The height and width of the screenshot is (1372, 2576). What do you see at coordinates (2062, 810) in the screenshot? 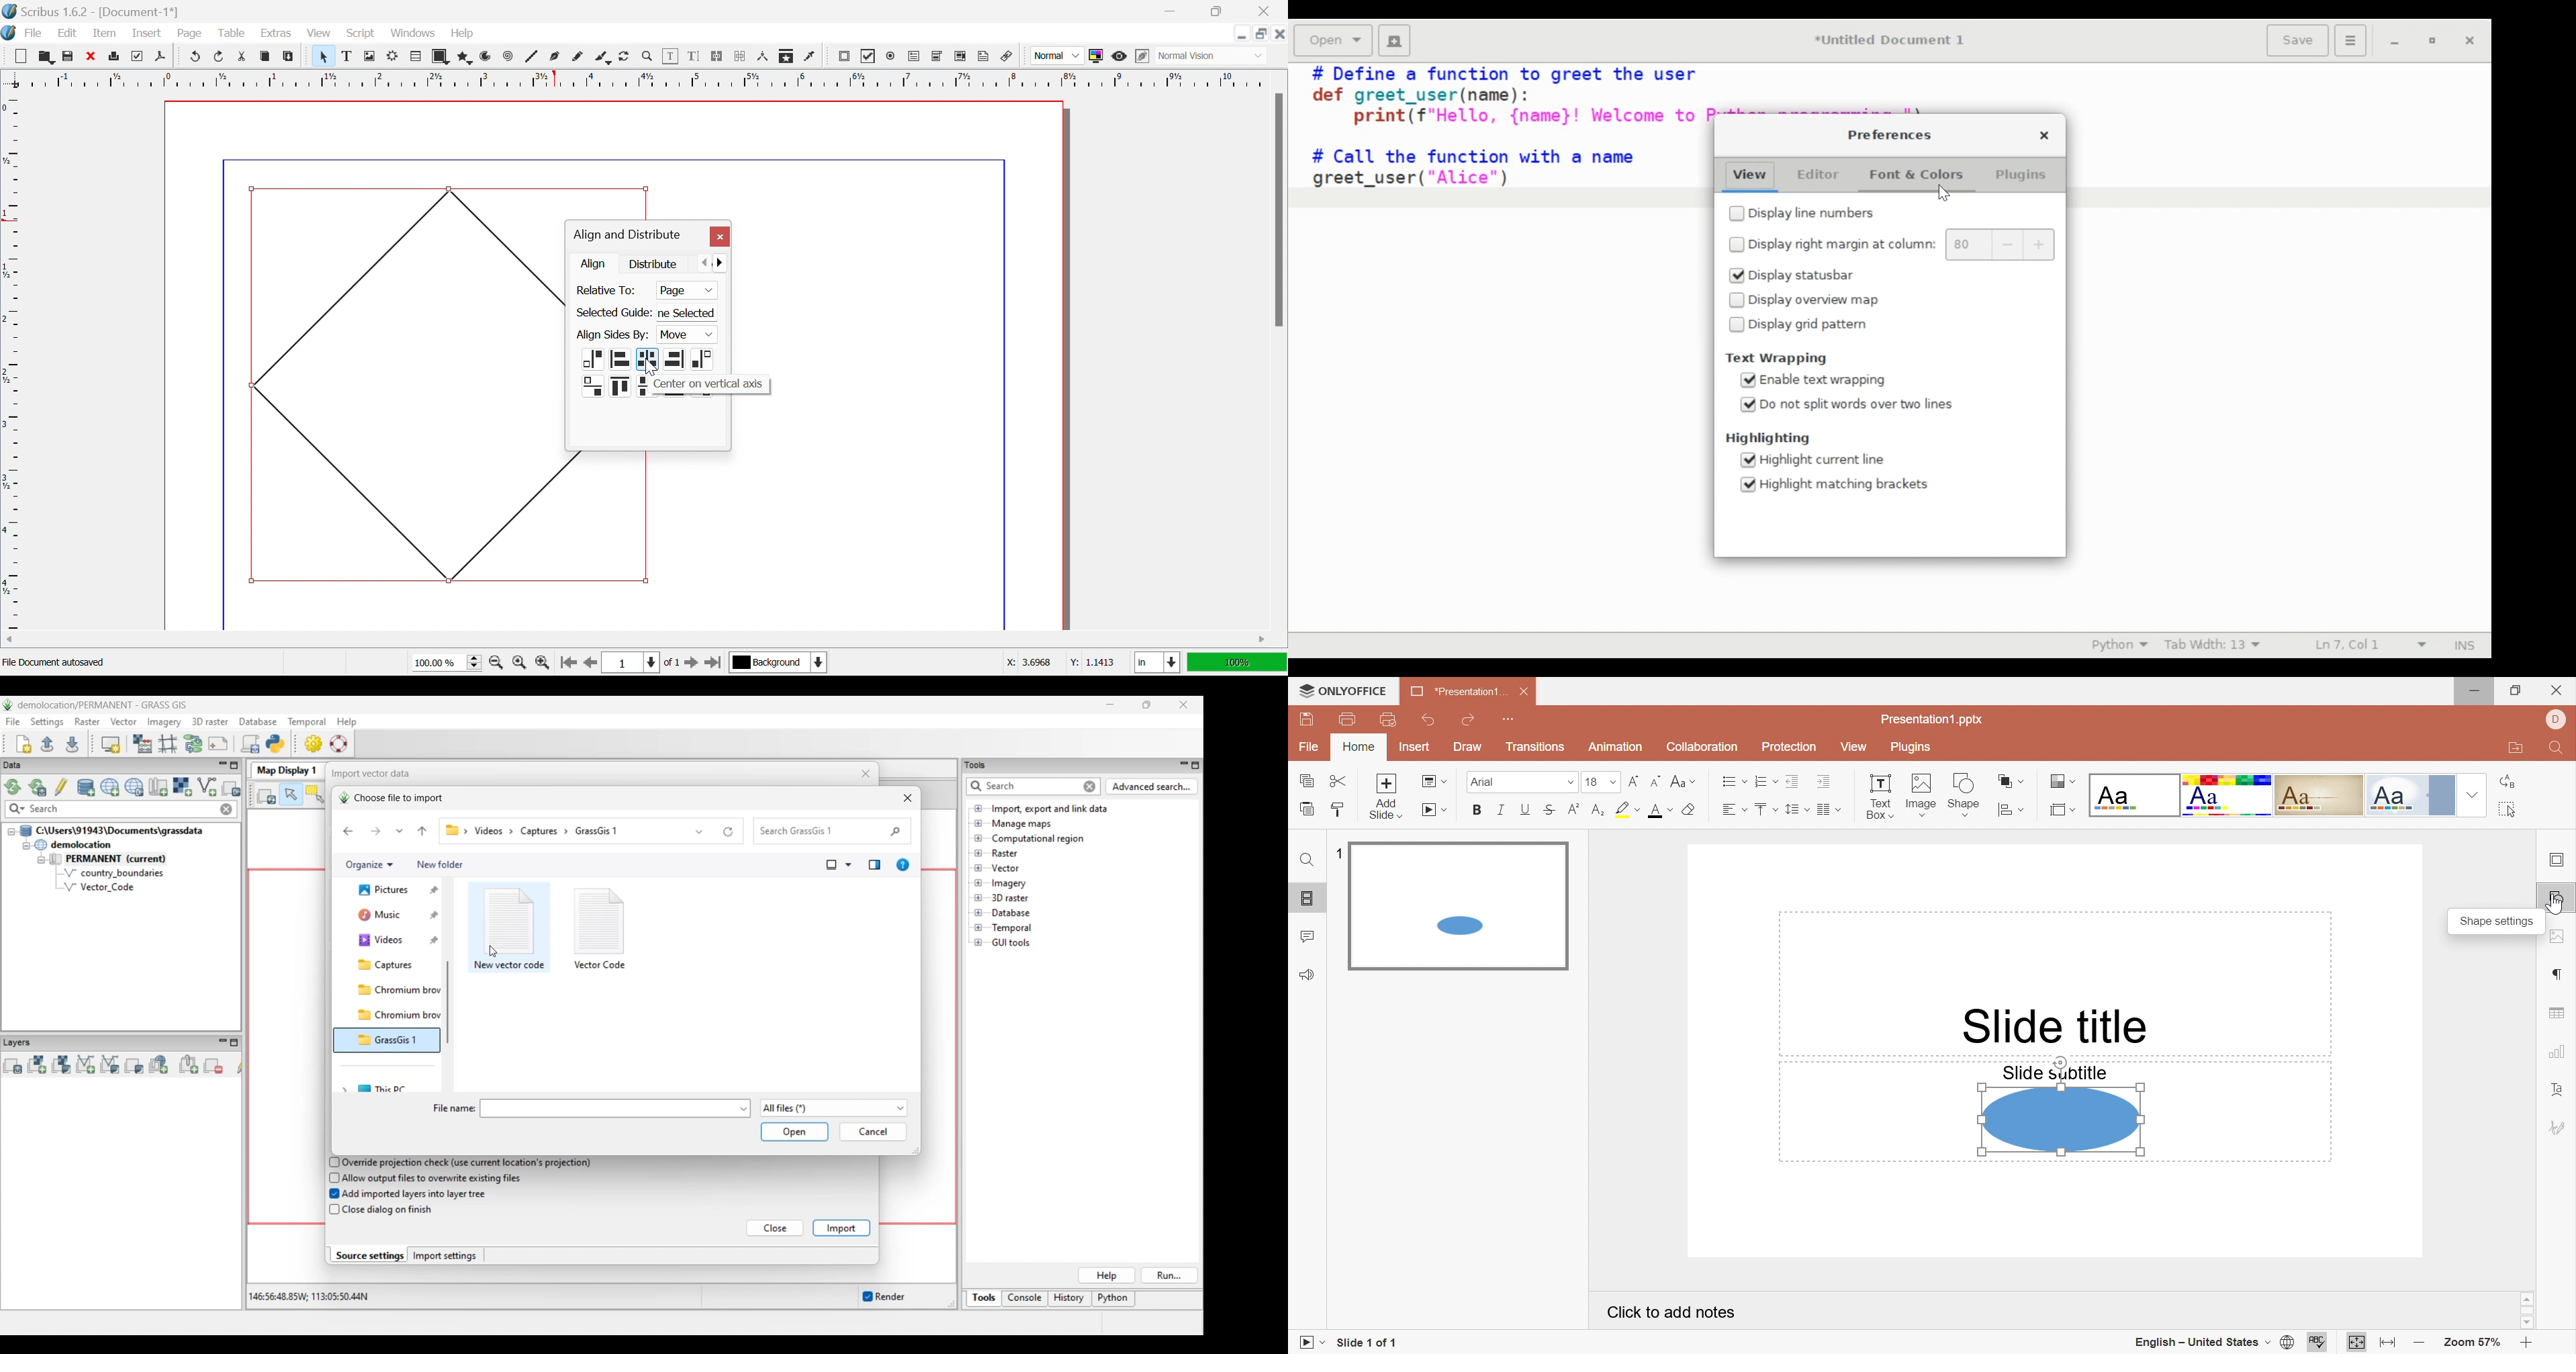
I see `Select slide size` at bounding box center [2062, 810].